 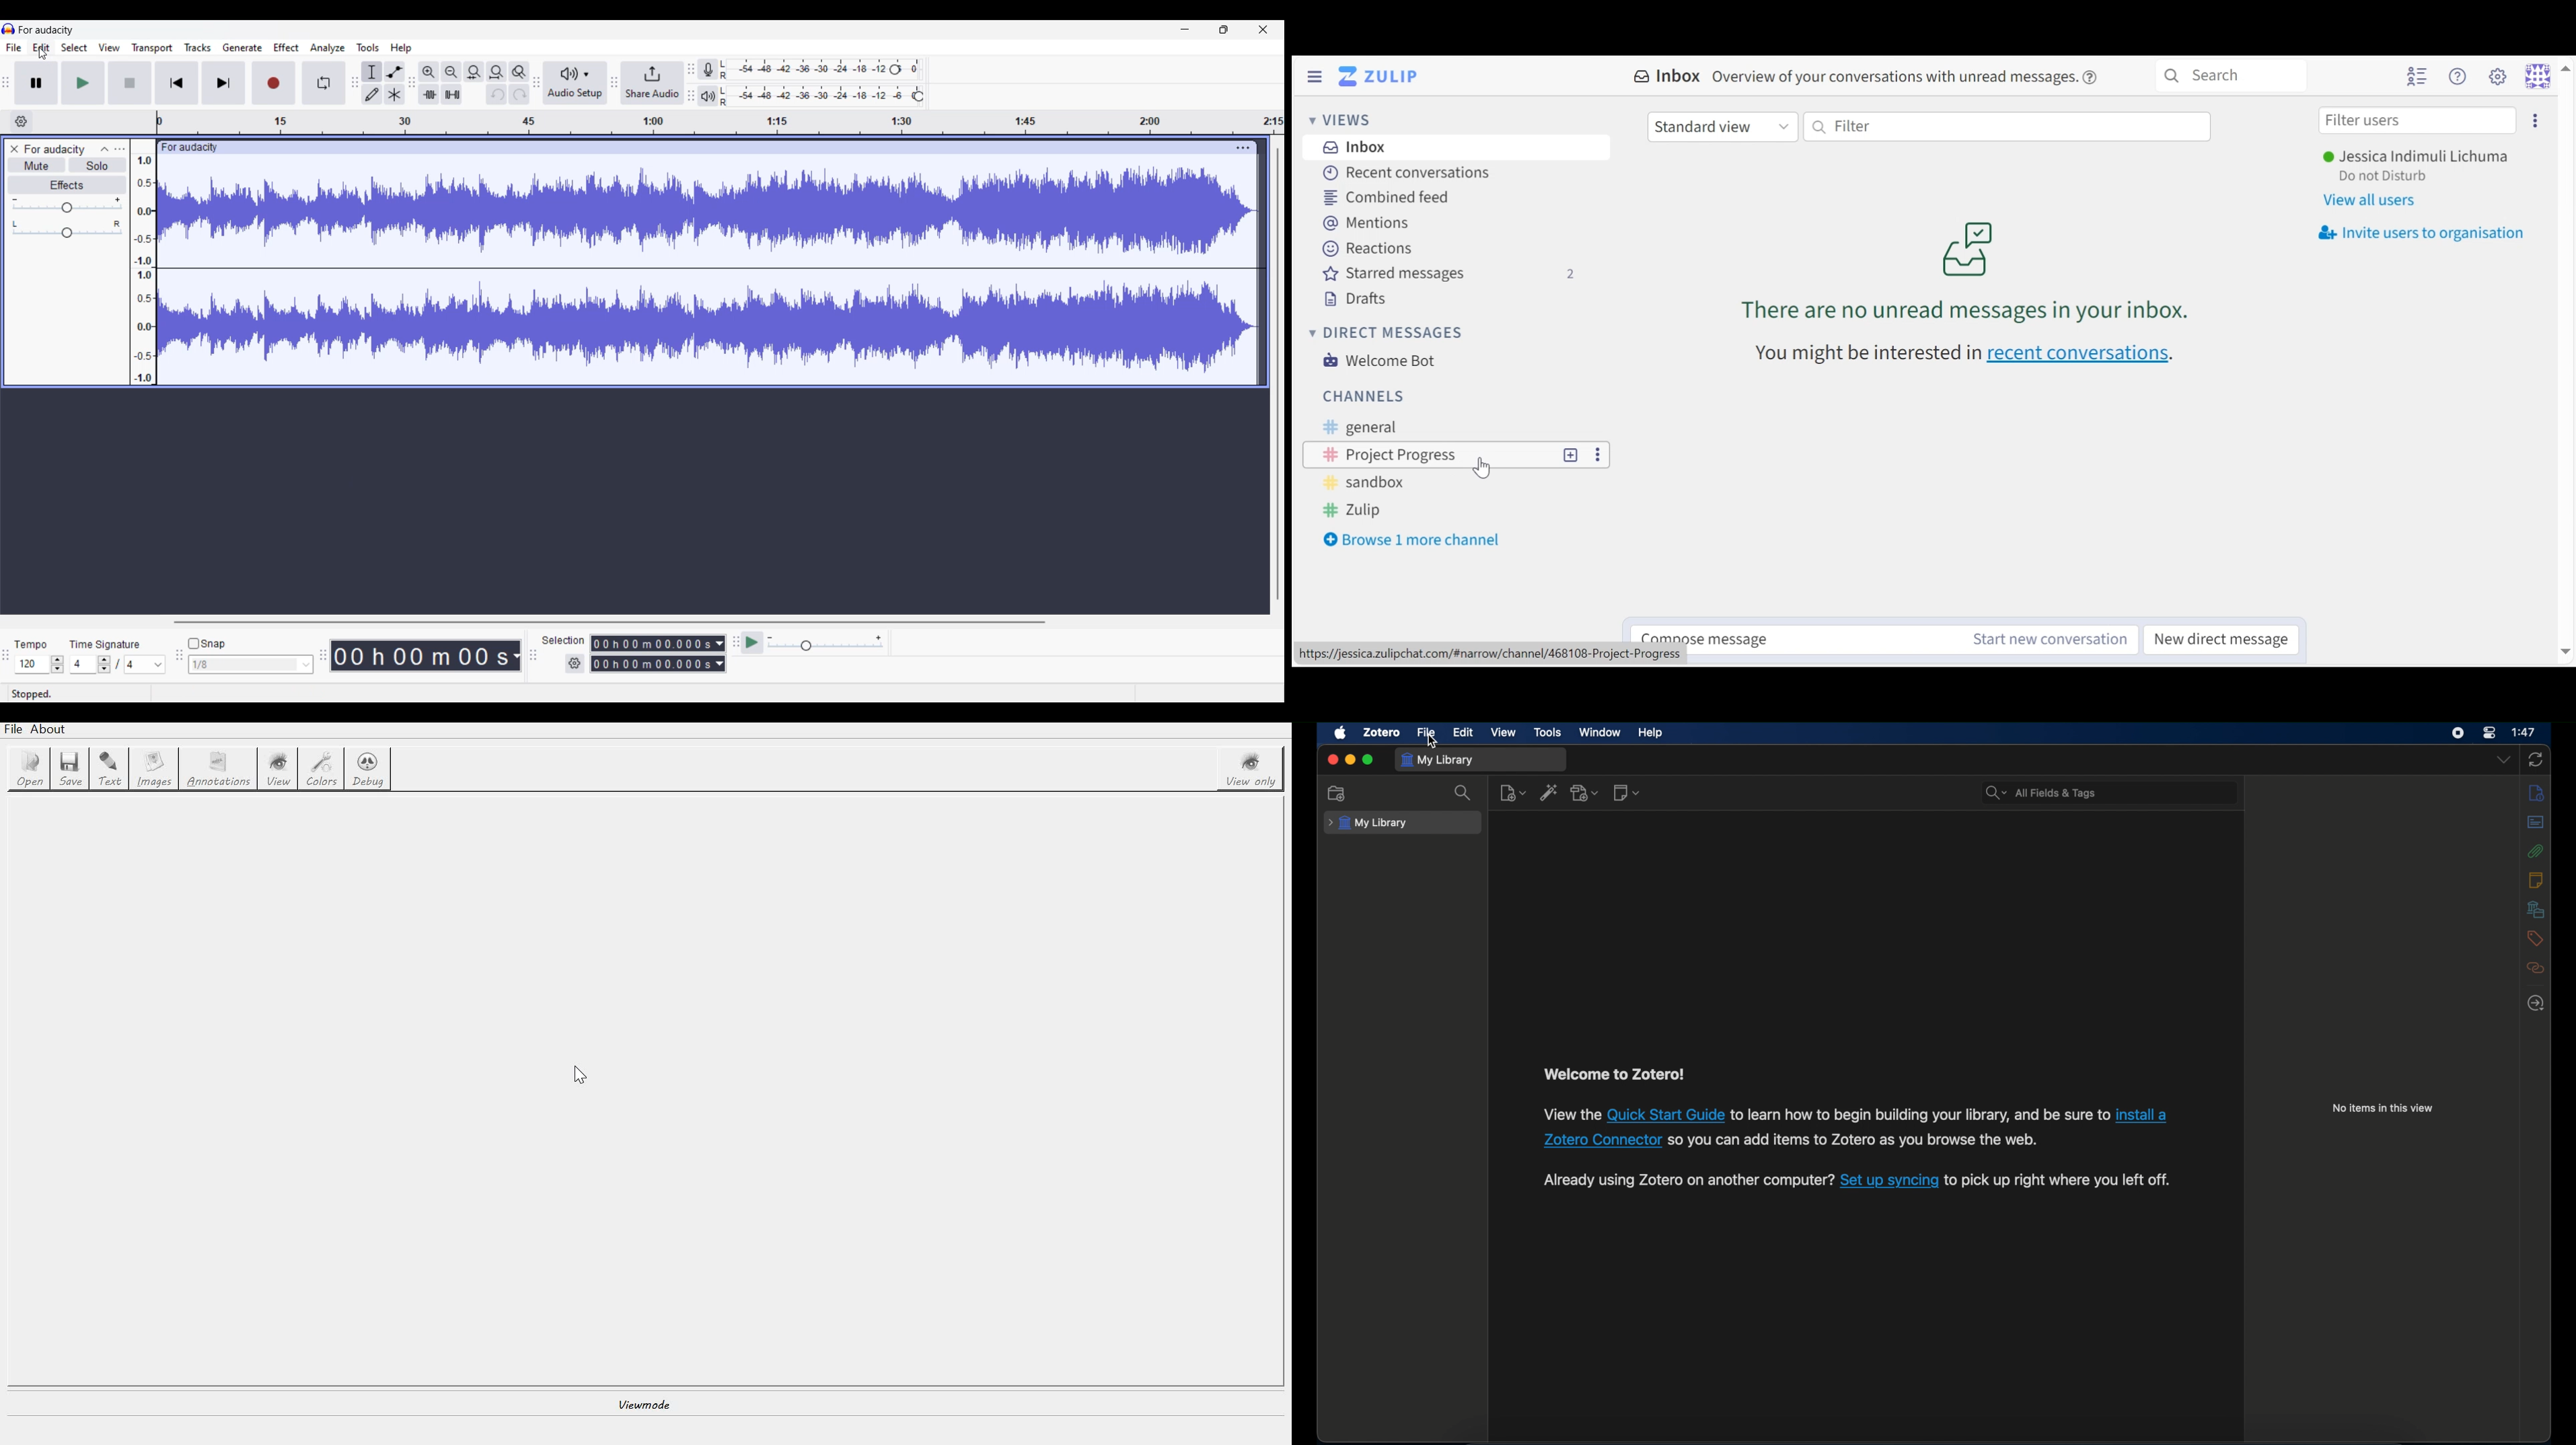 What do you see at coordinates (67, 207) in the screenshot?
I see `Header to change volume` at bounding box center [67, 207].